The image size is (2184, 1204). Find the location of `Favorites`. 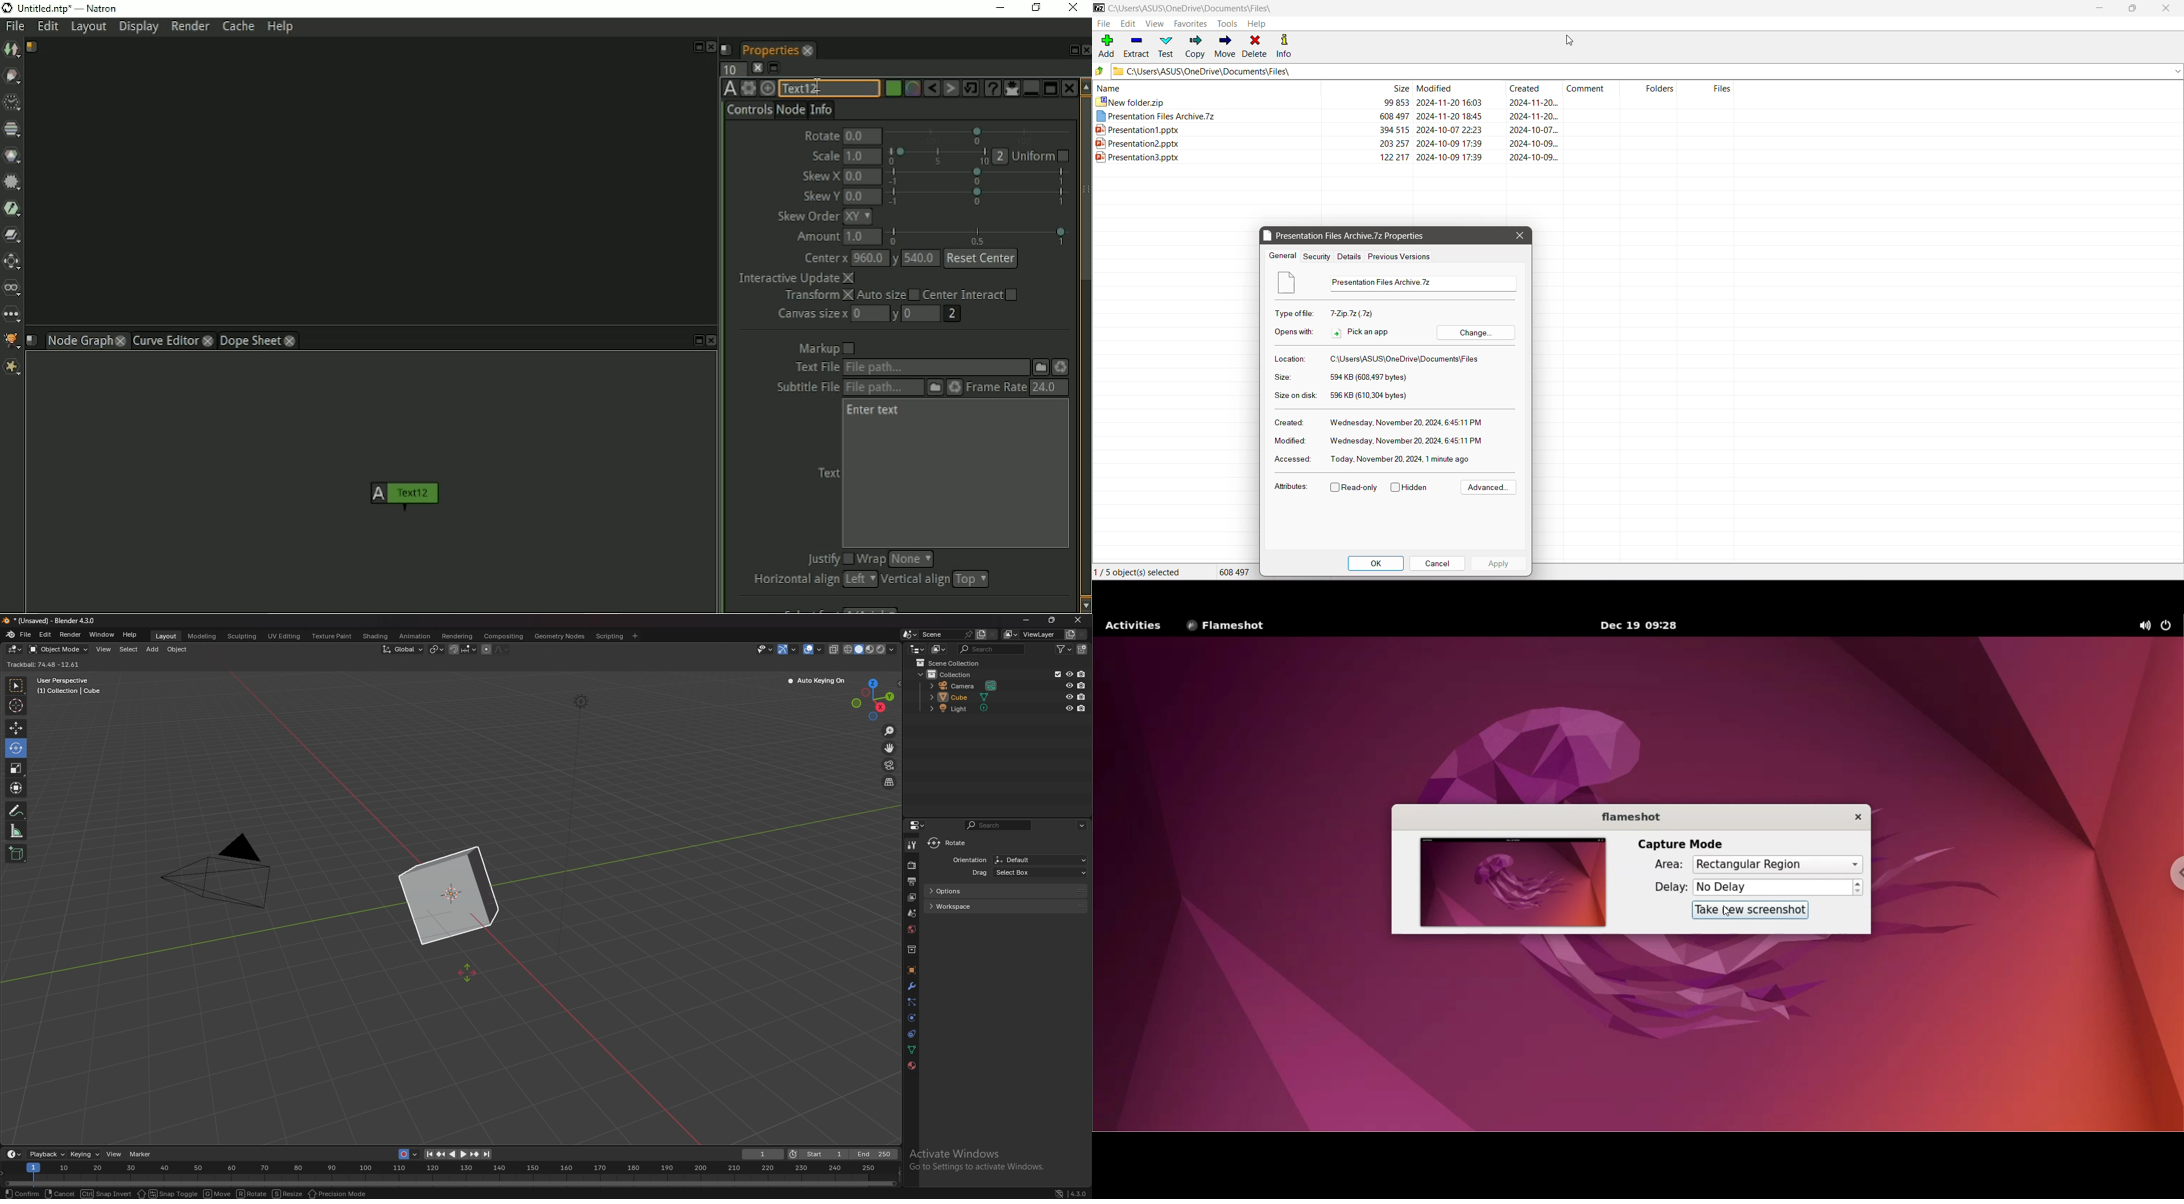

Favorites is located at coordinates (1192, 23).